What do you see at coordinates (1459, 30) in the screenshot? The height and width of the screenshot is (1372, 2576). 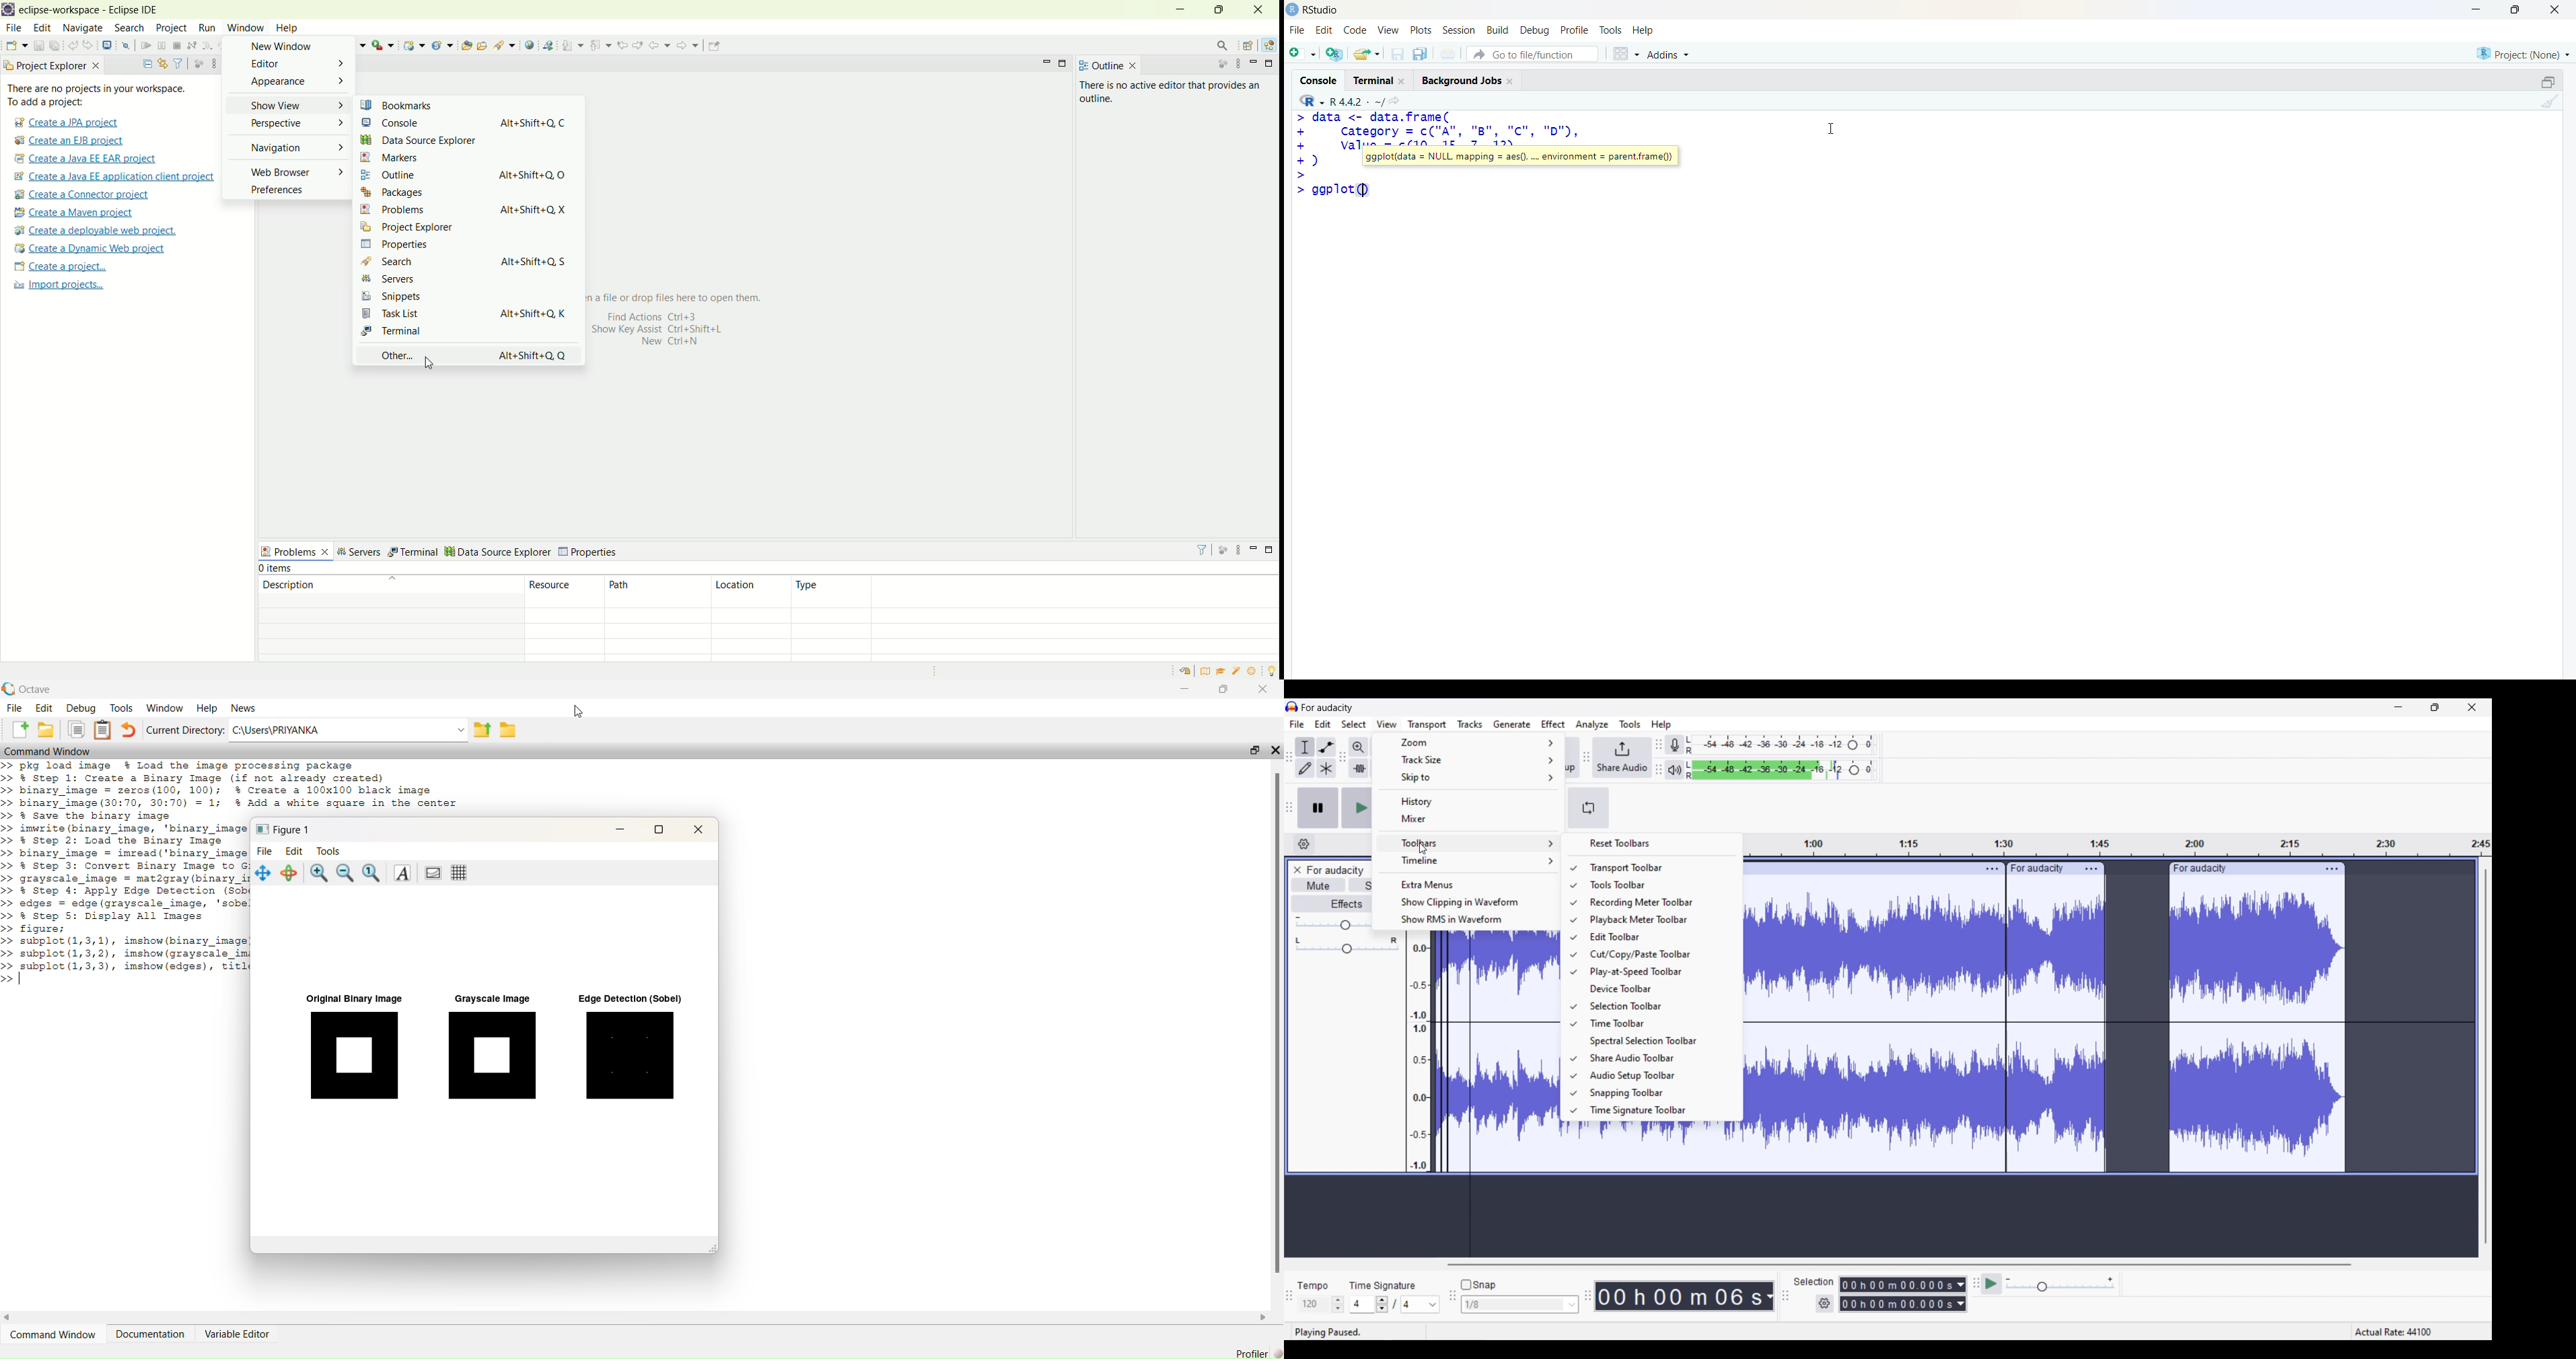 I see `Session` at bounding box center [1459, 30].